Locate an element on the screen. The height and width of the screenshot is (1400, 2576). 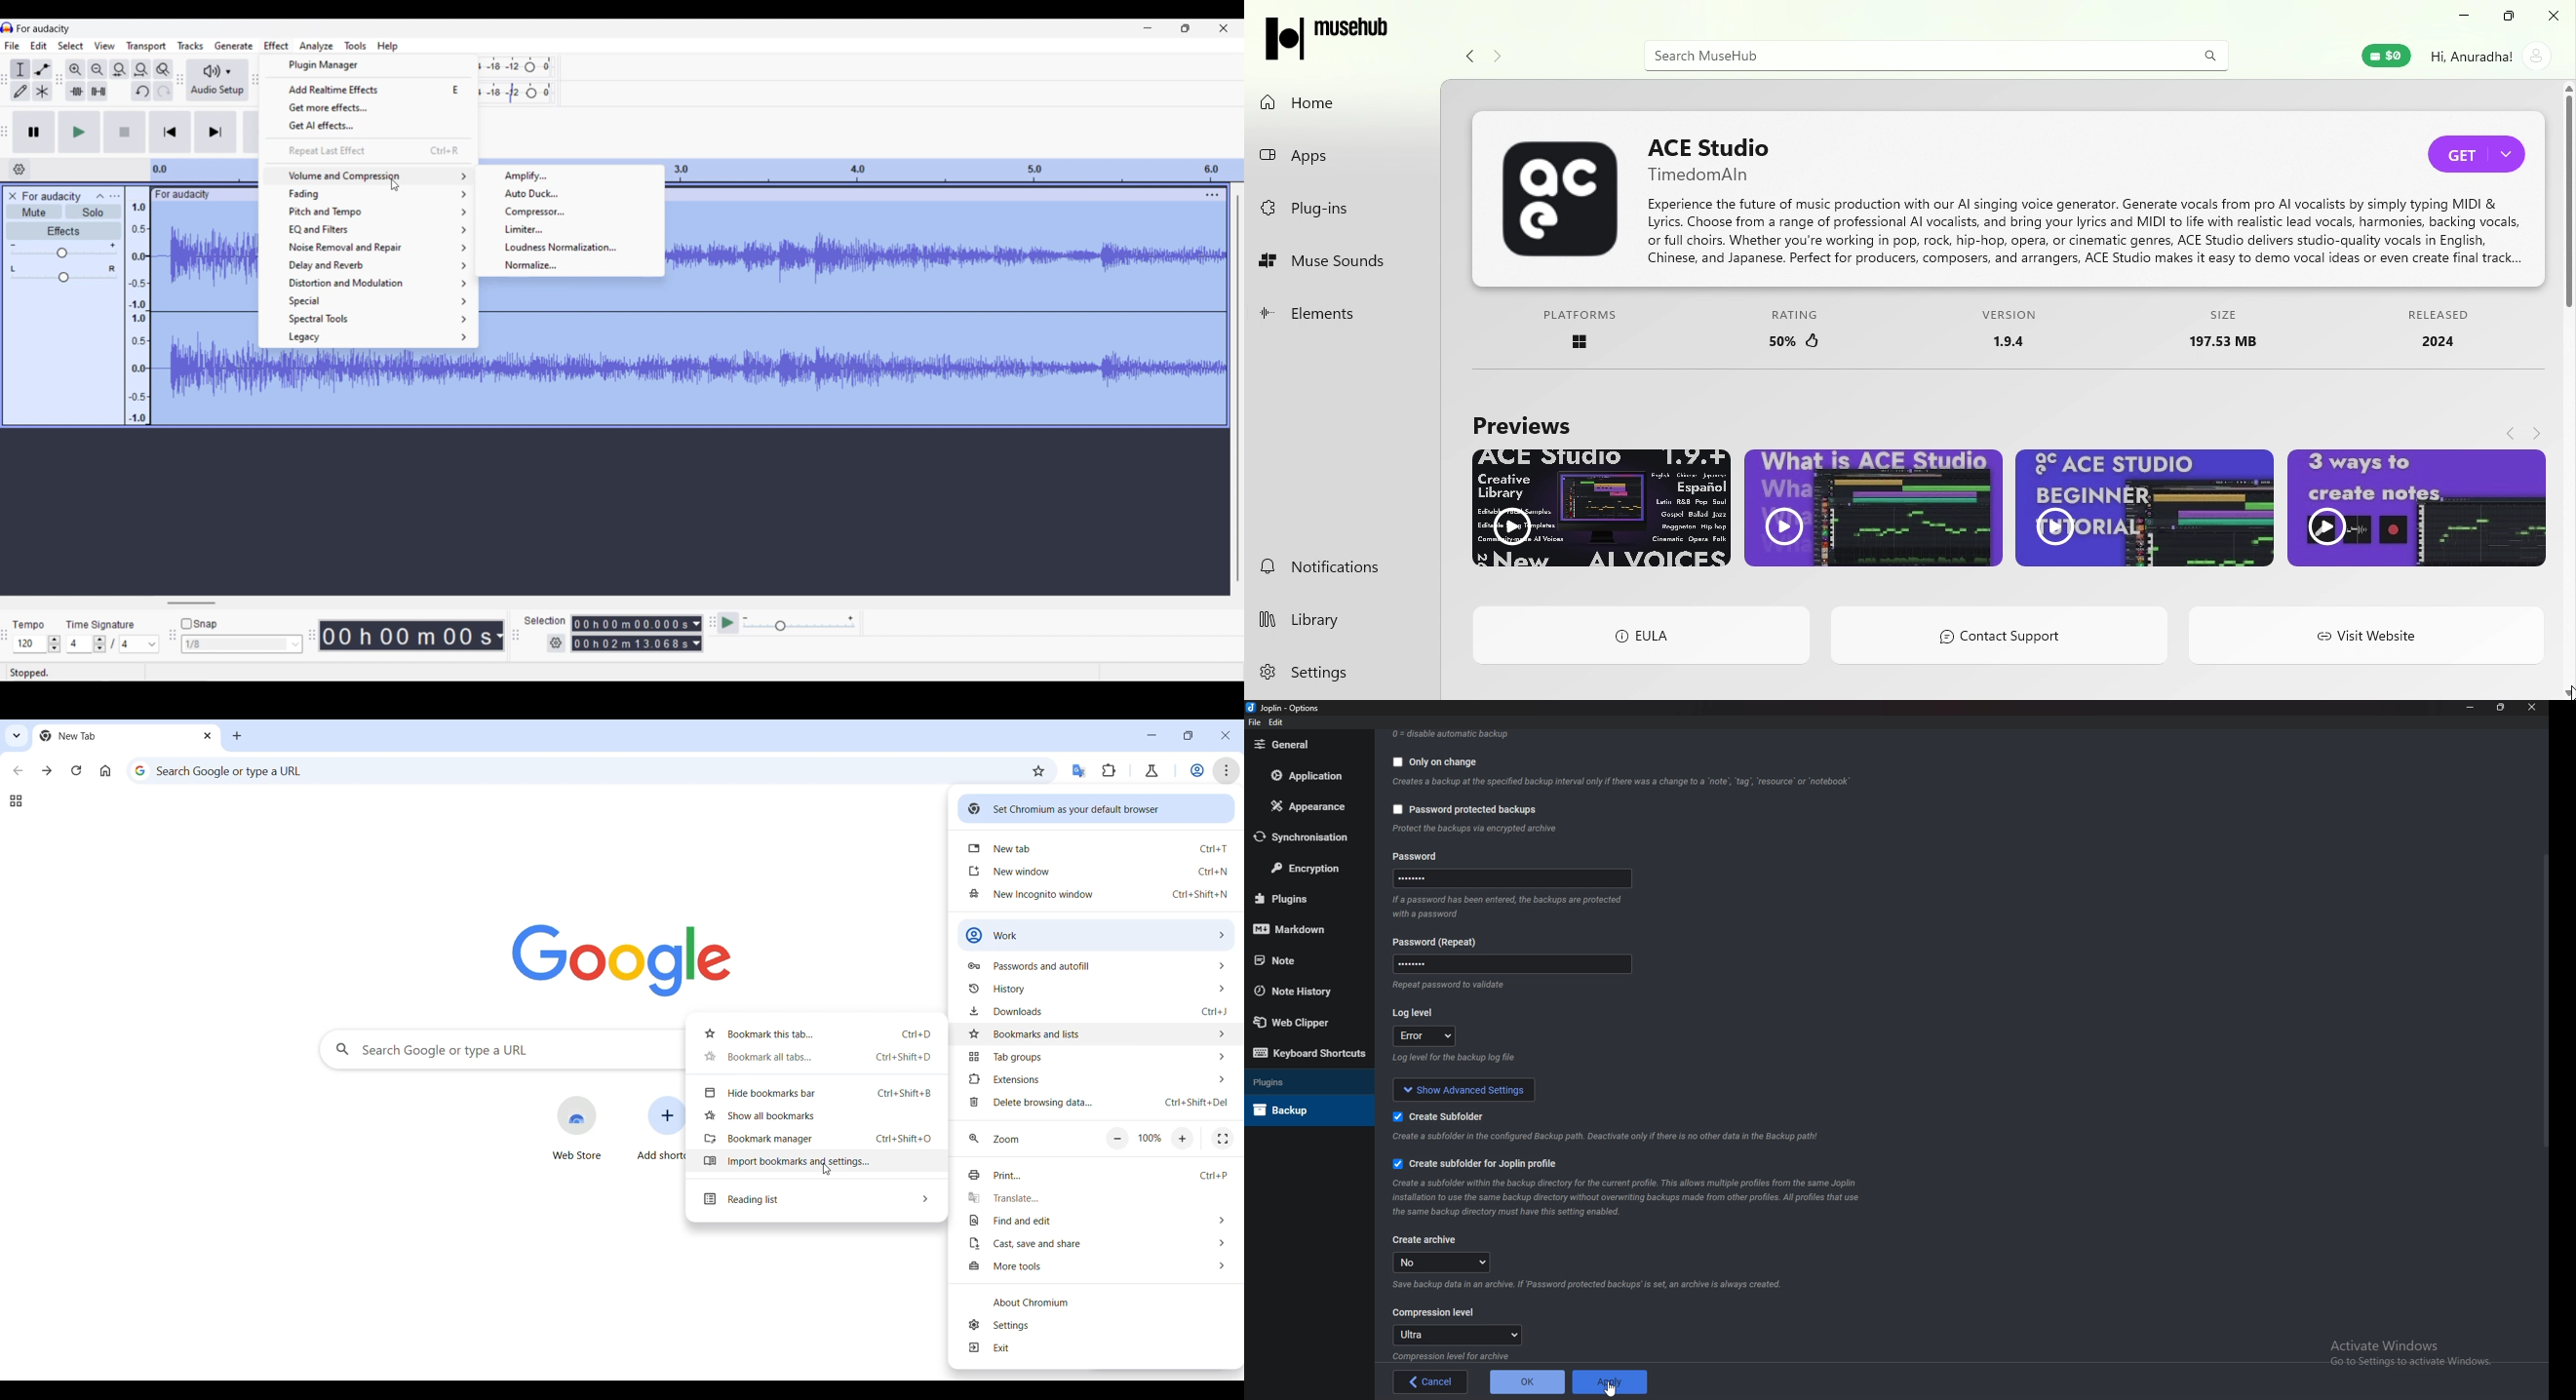
info is located at coordinates (1484, 828).